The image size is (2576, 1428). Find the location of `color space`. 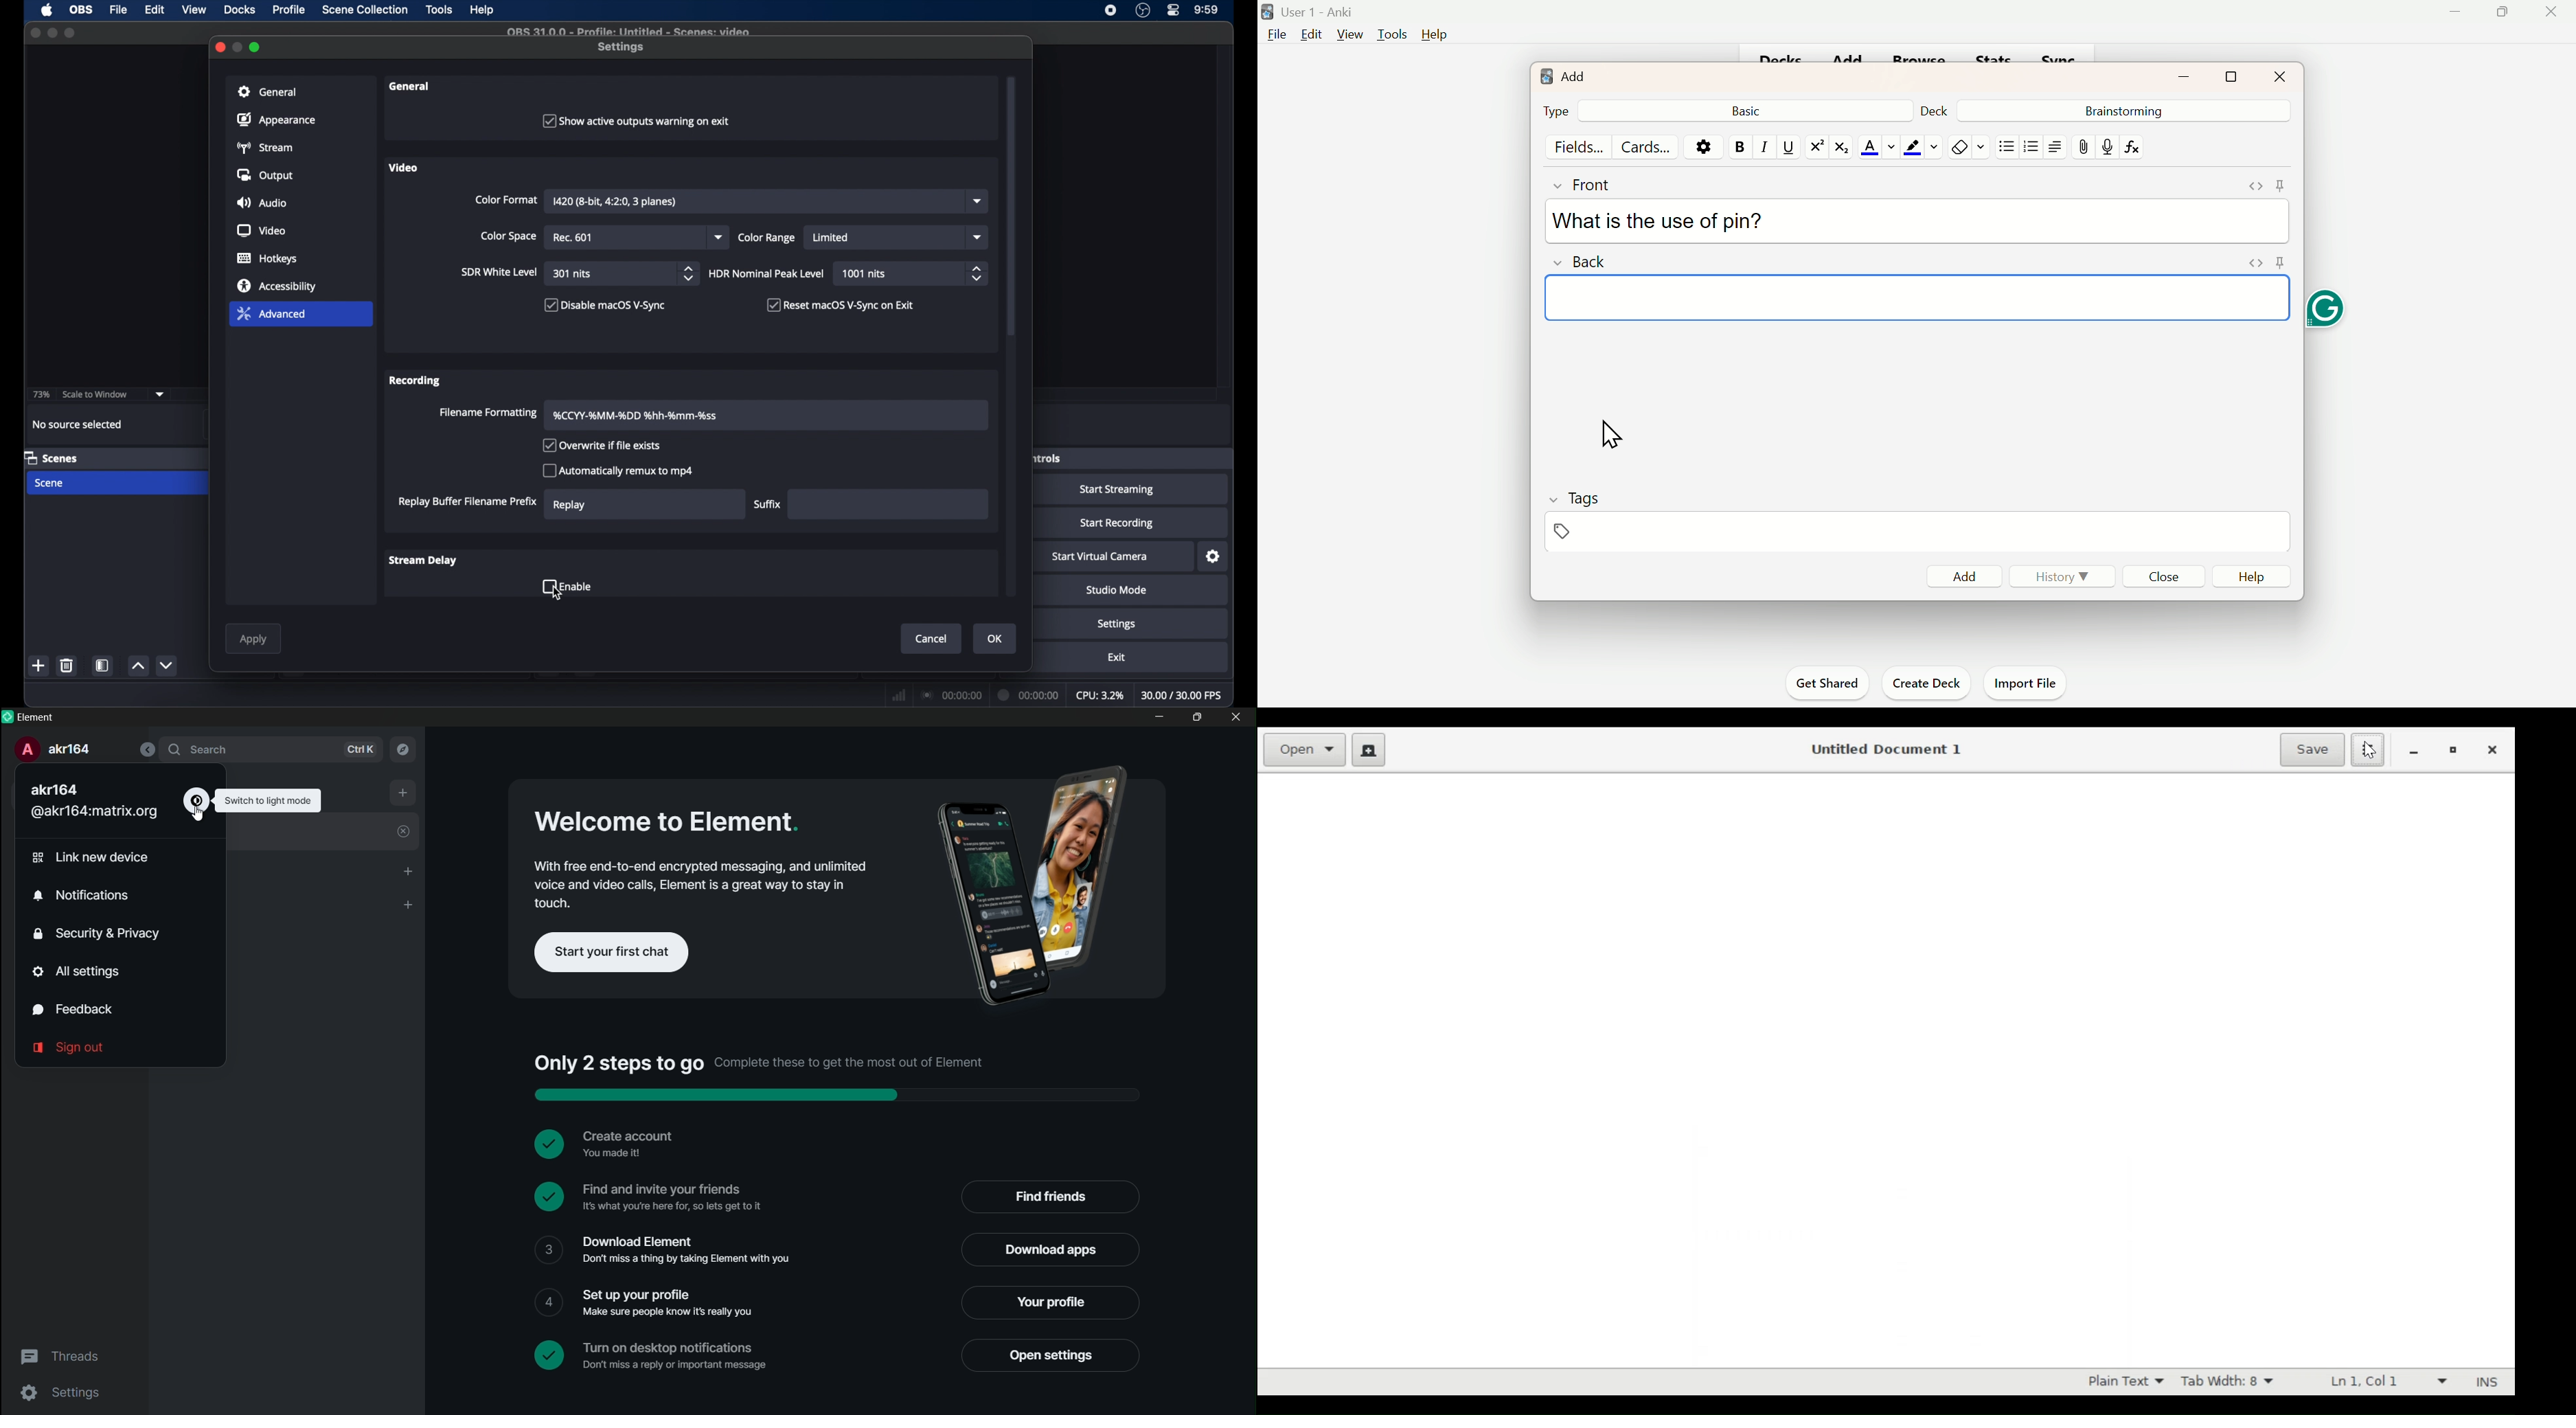

color space is located at coordinates (508, 236).